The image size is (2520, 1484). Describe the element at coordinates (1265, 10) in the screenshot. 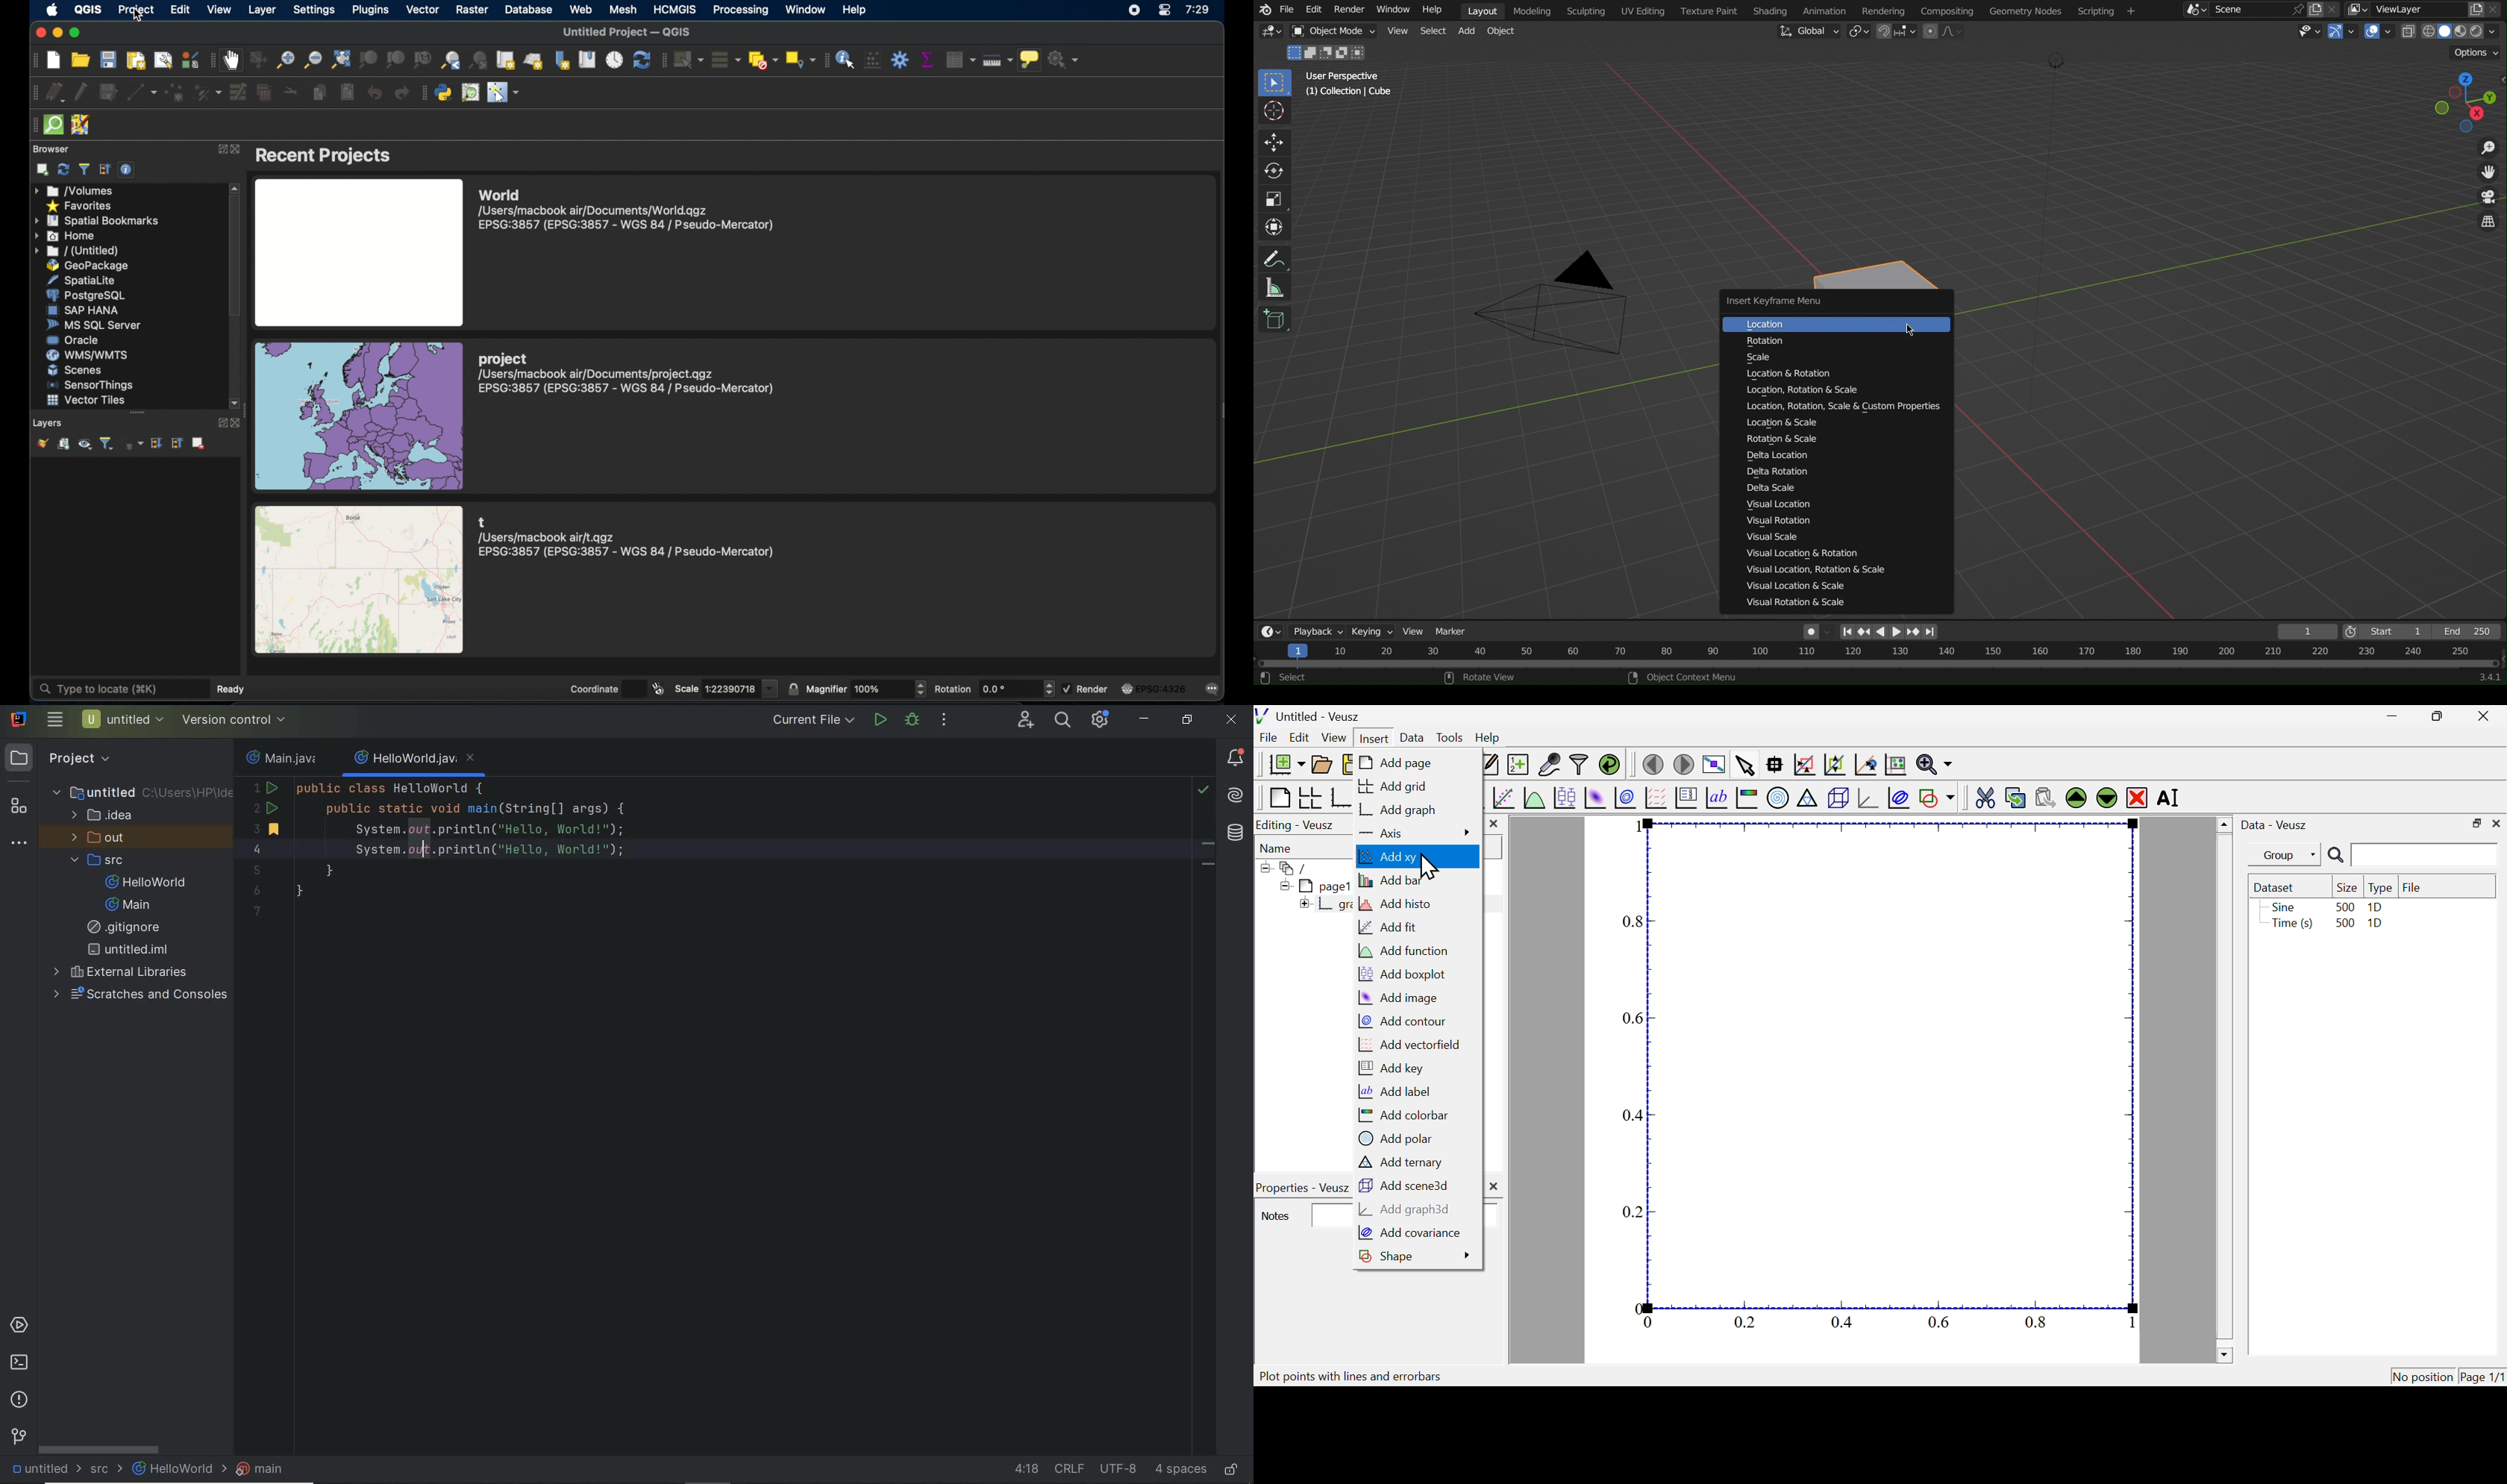

I see `Blend logo` at that location.